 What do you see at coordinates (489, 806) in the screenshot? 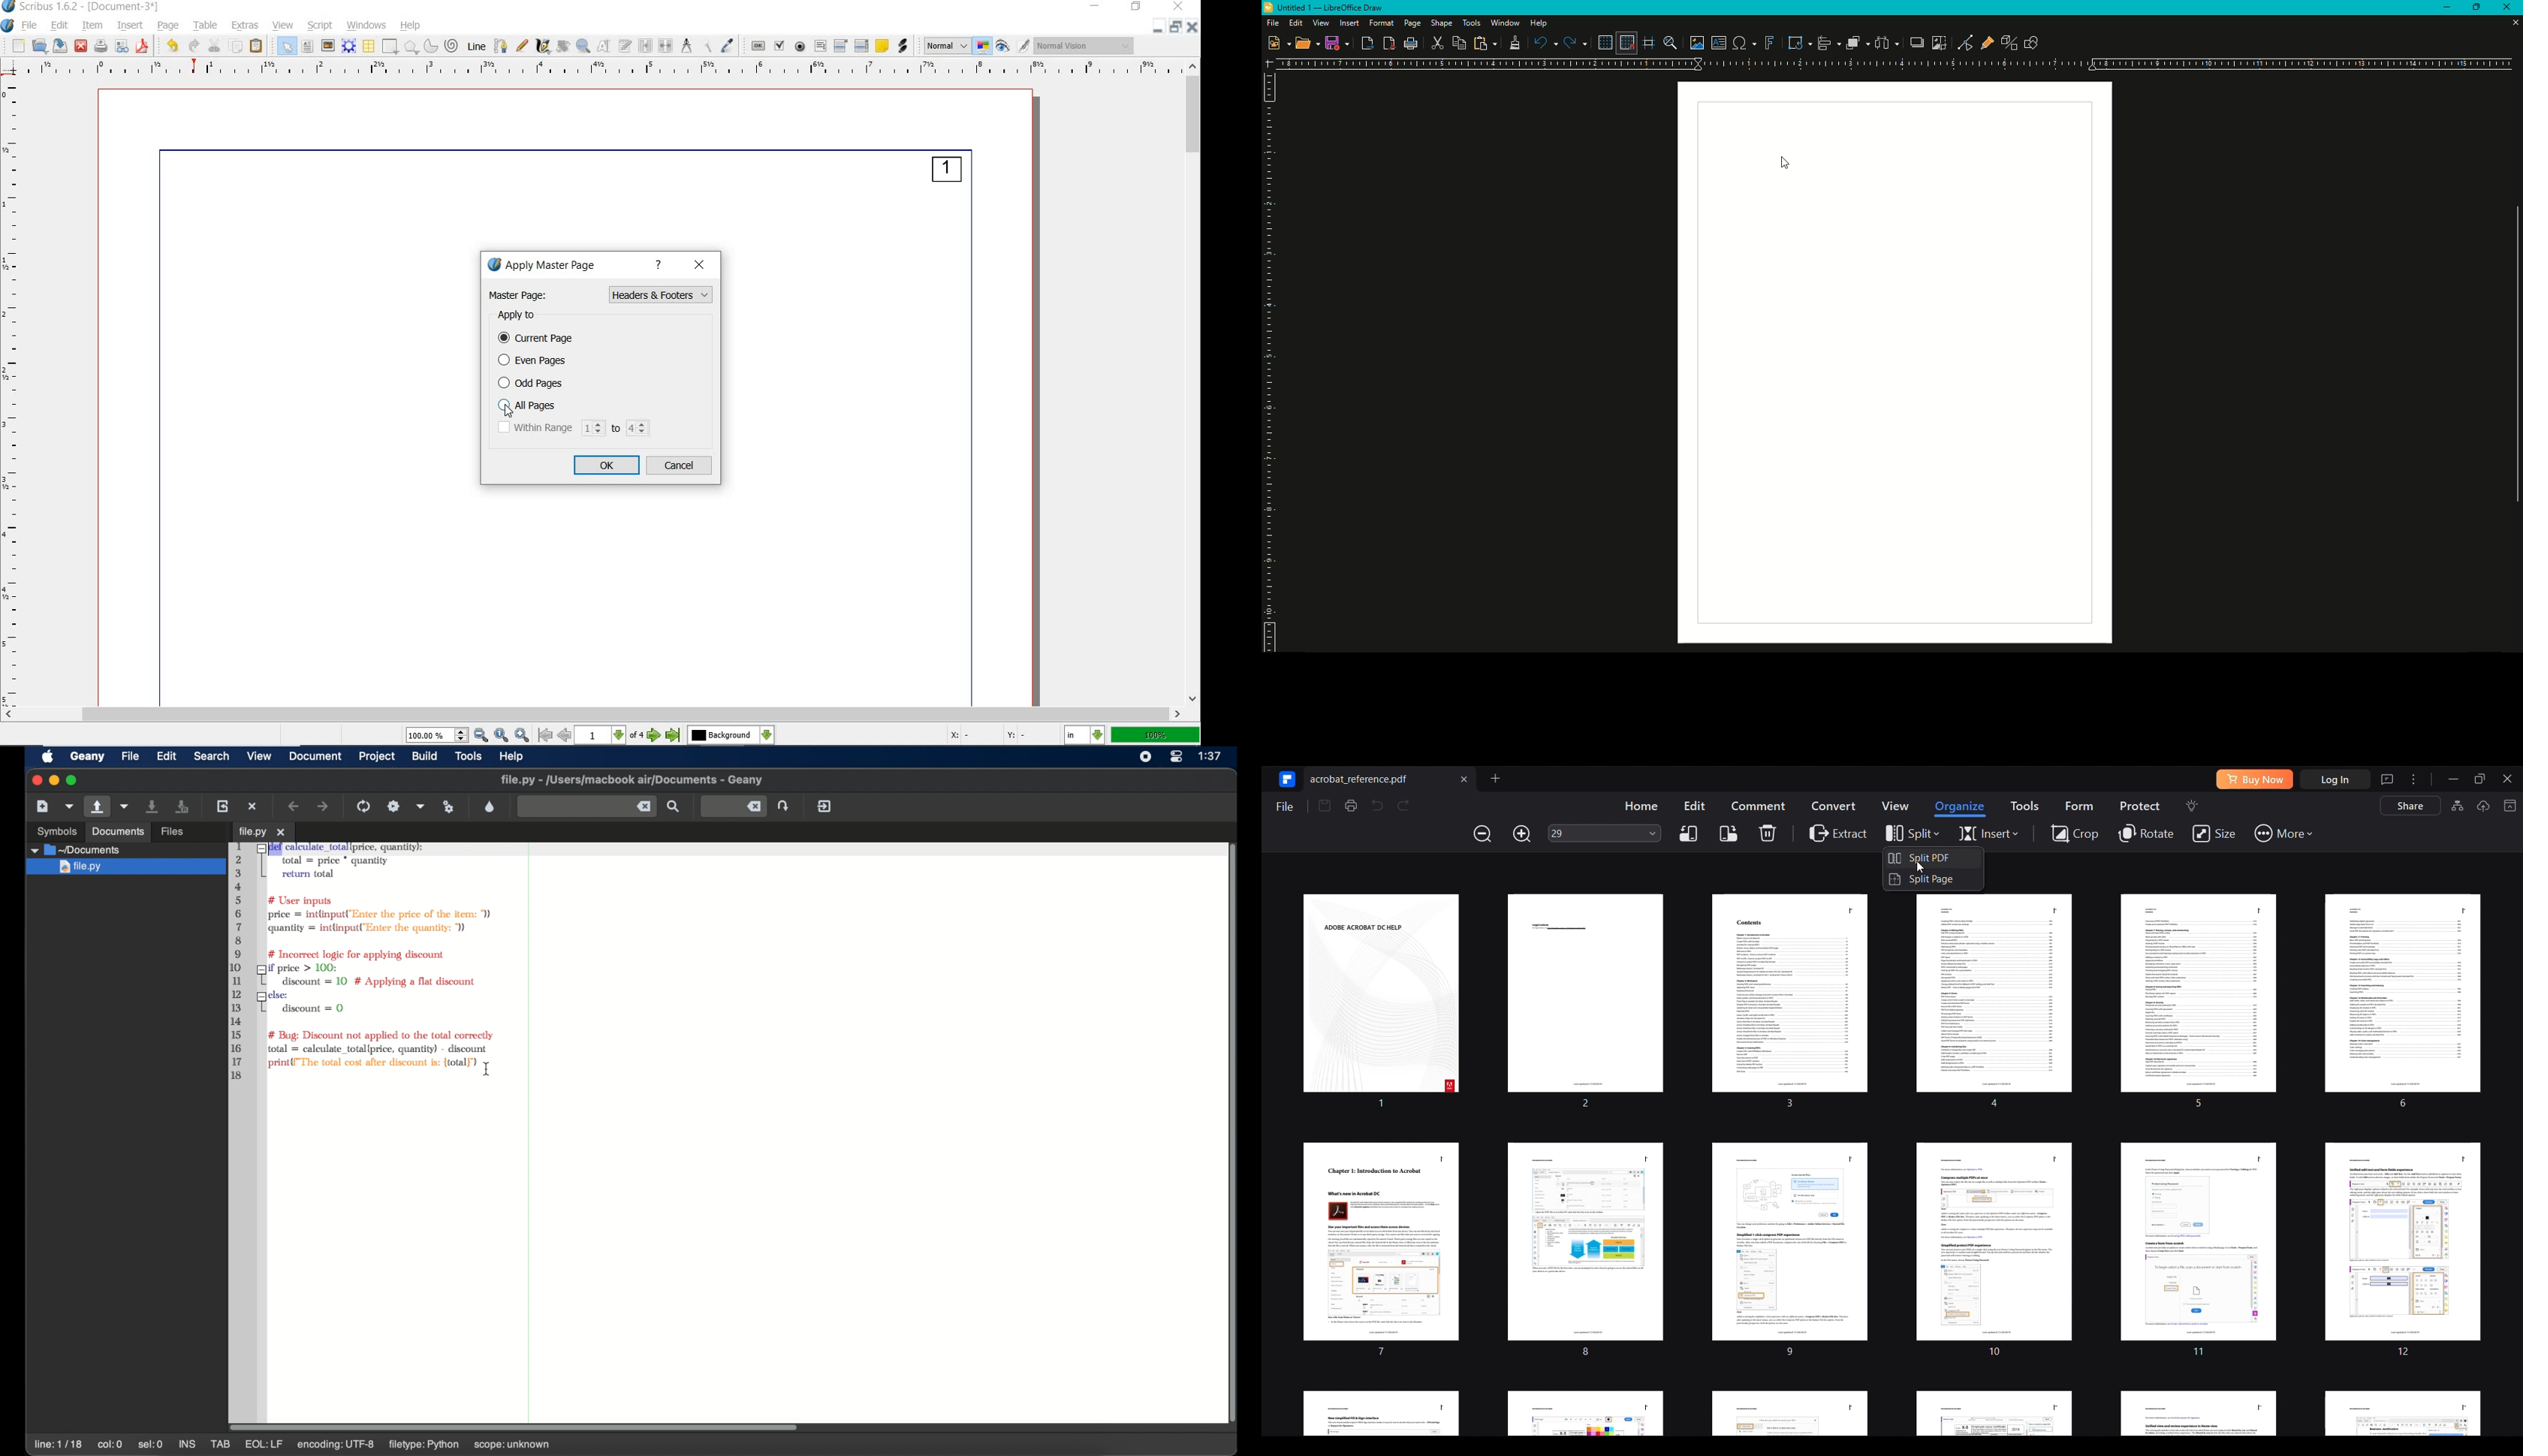
I see `color chooser dialog` at bounding box center [489, 806].